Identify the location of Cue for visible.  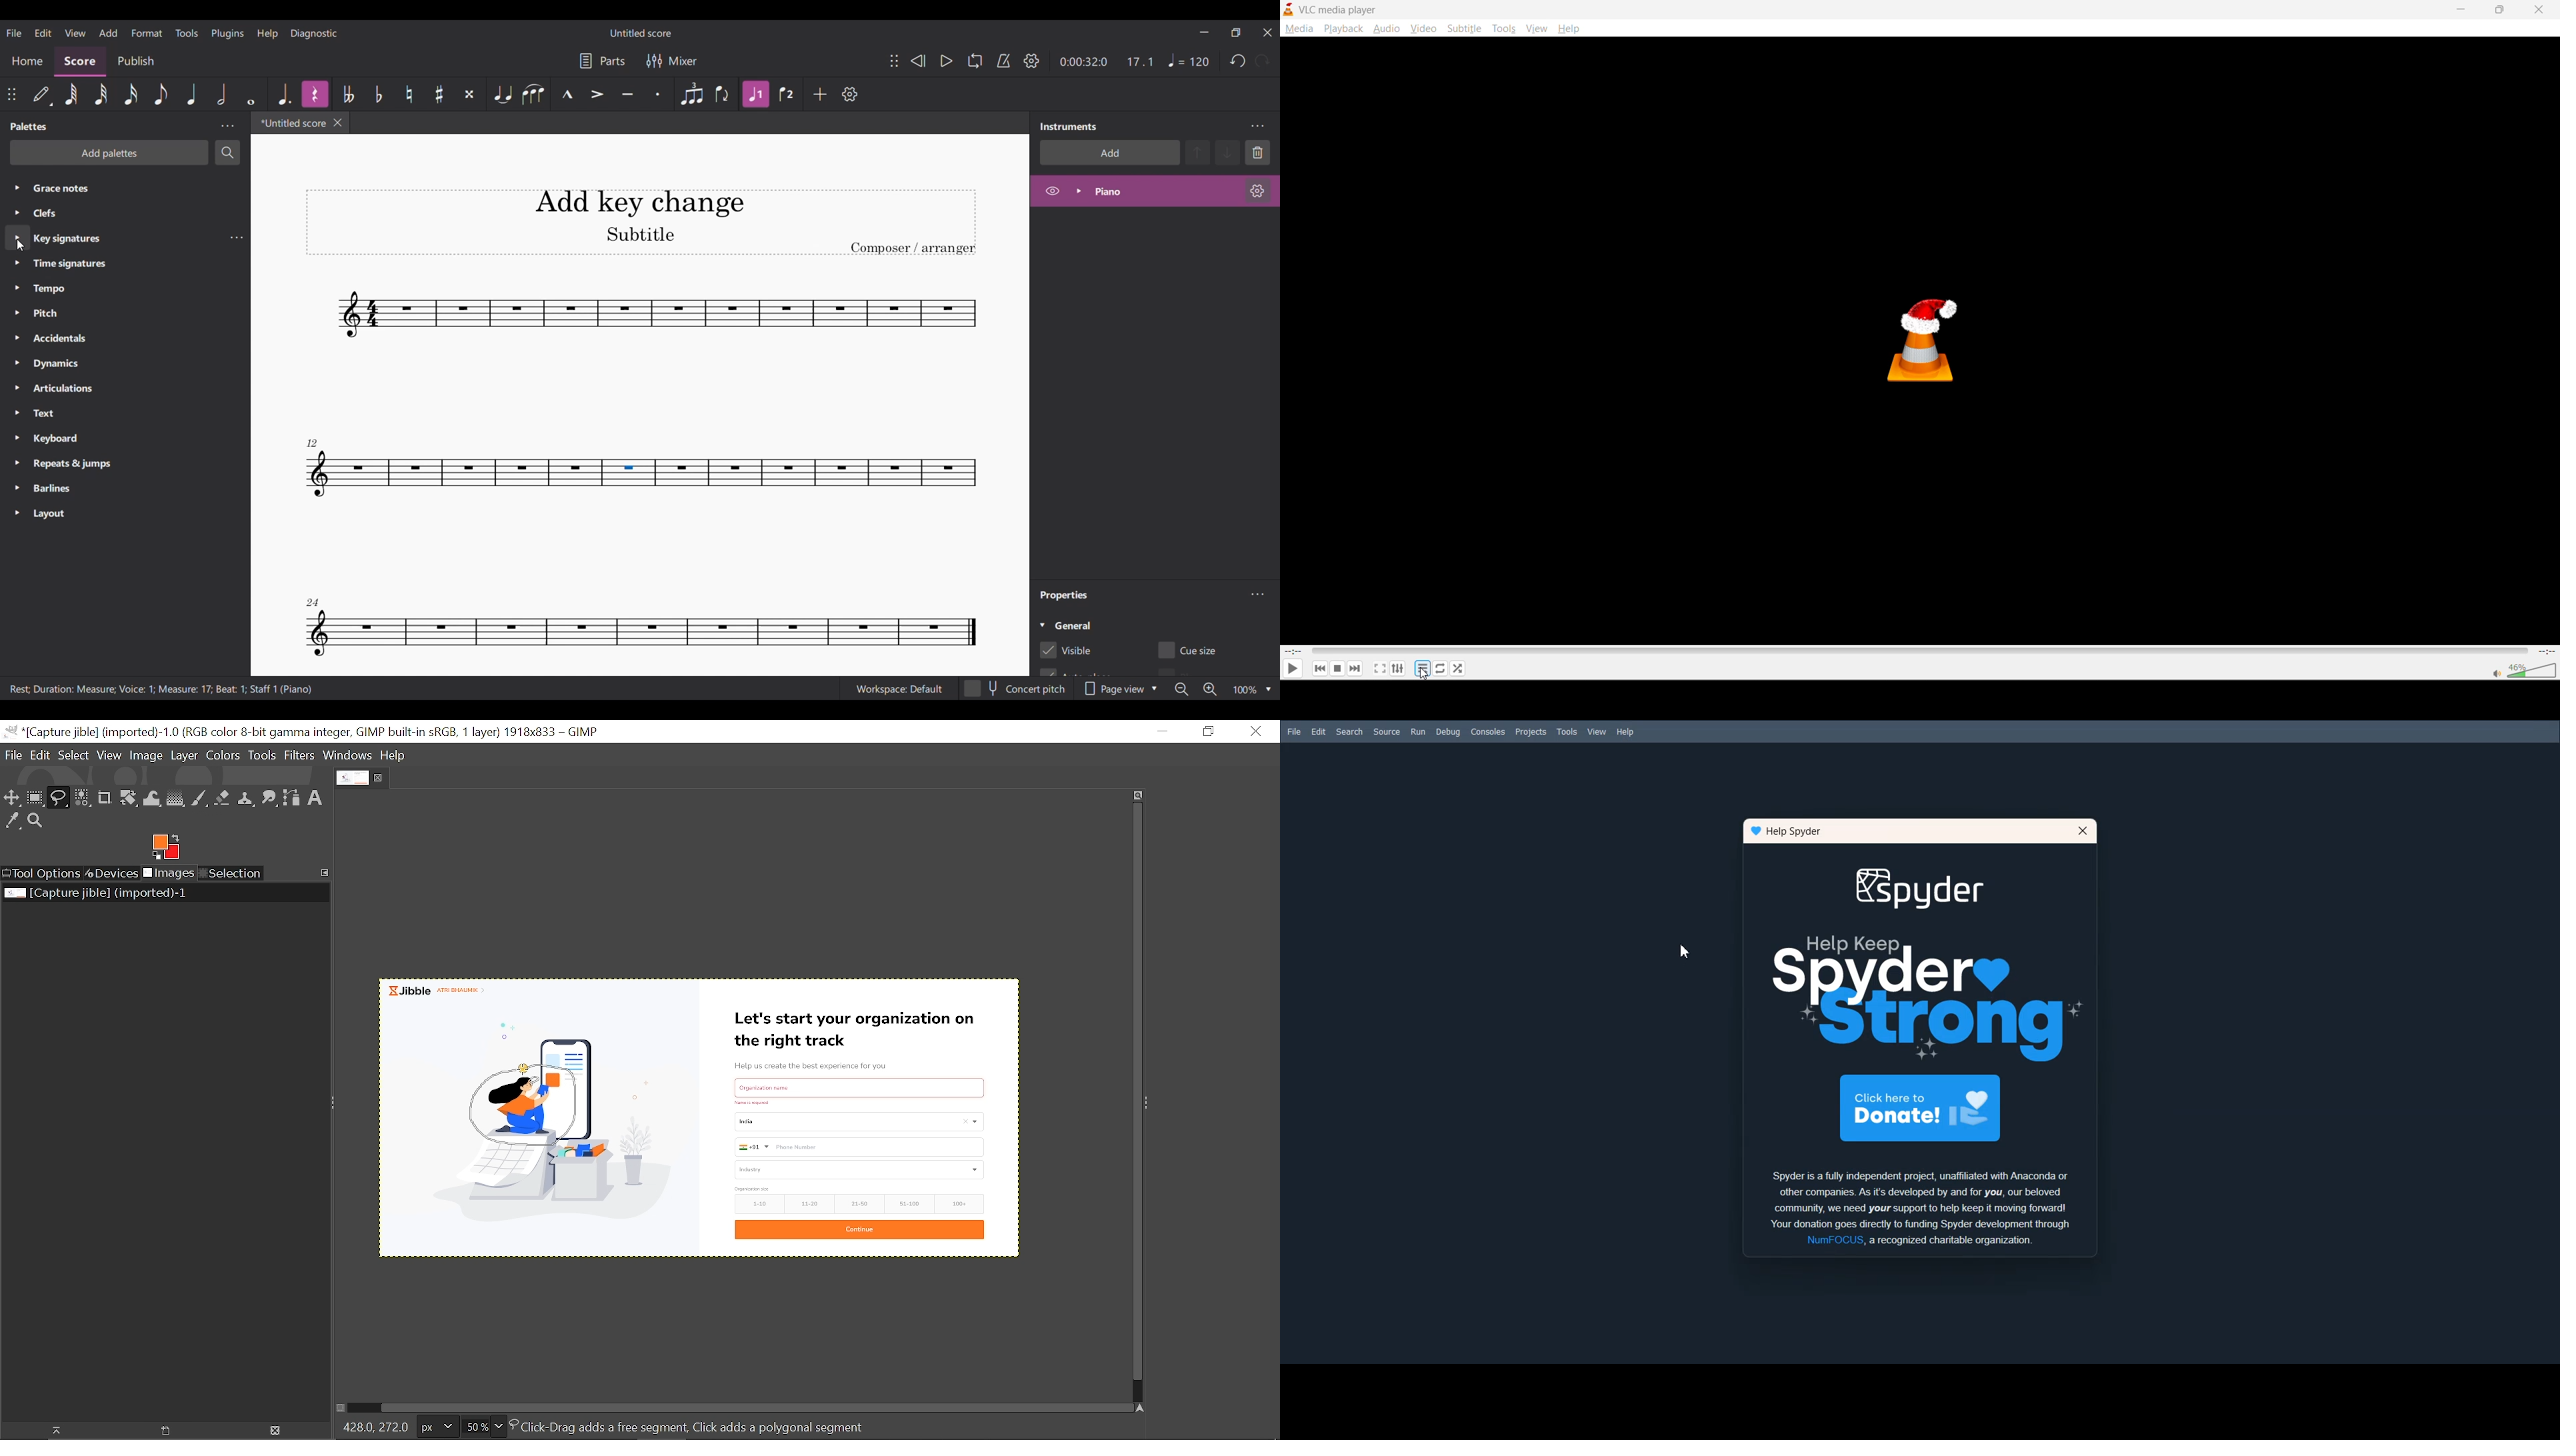
(1066, 651).